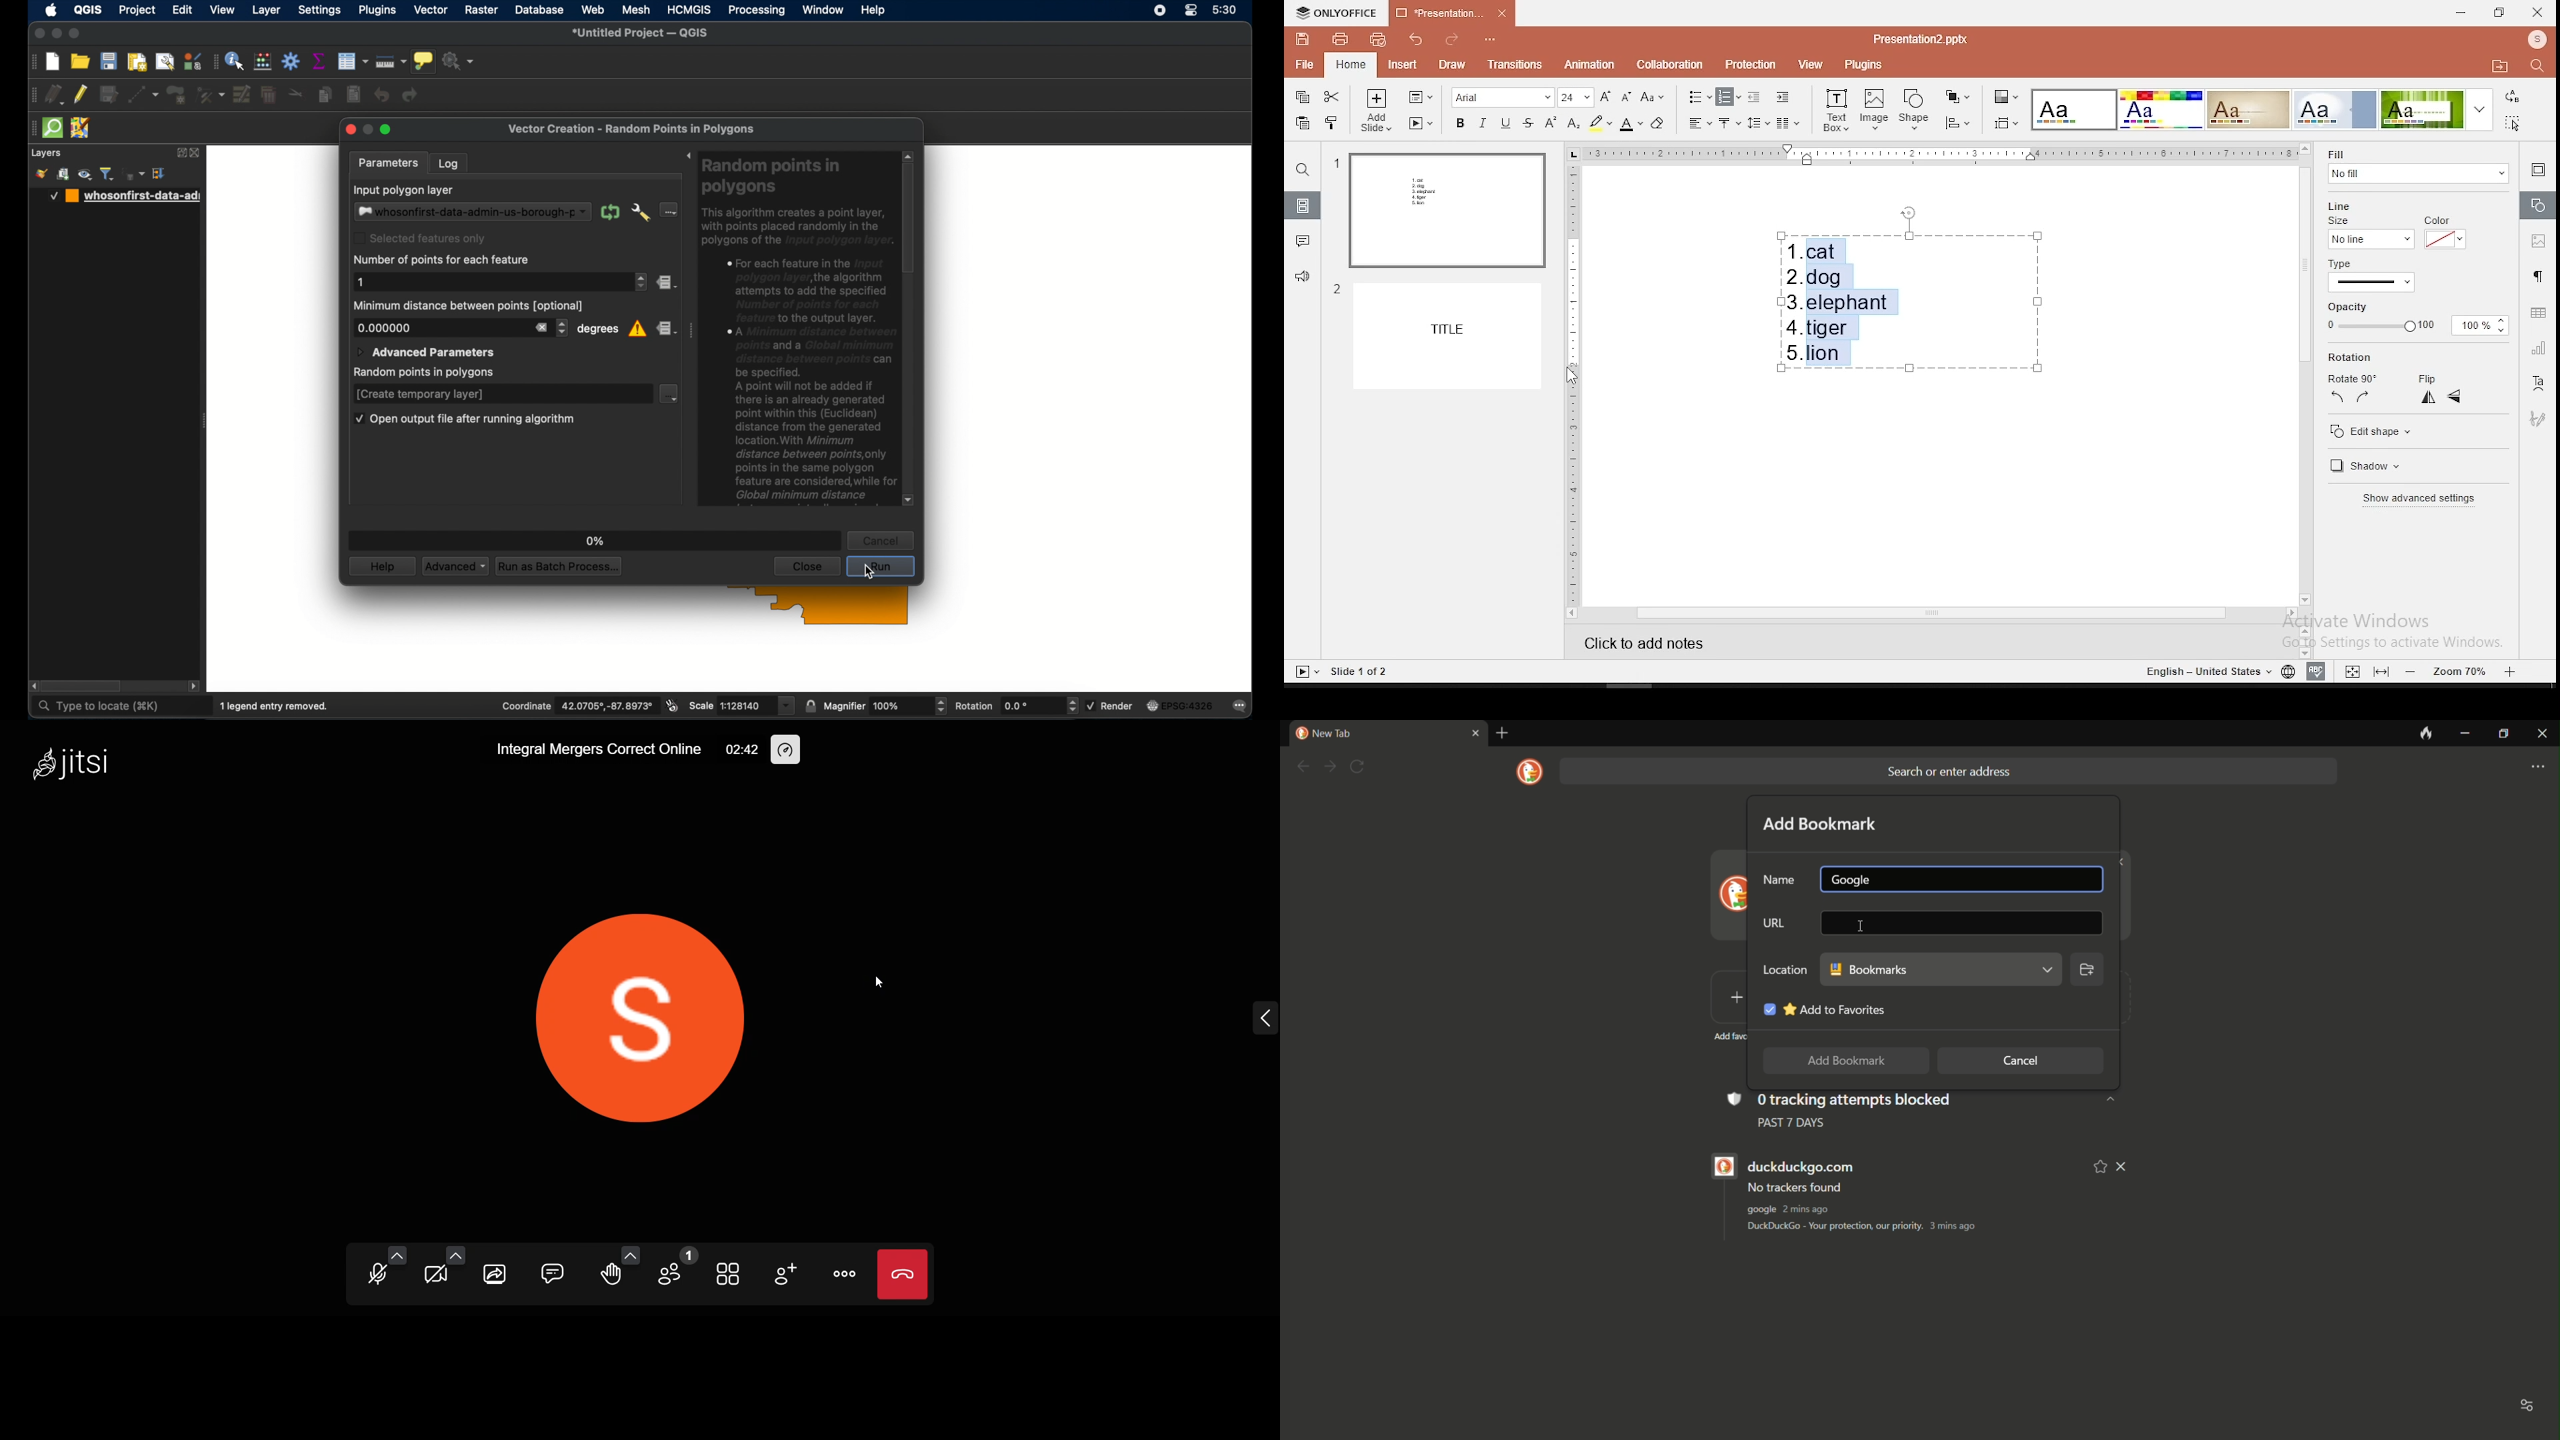  I want to click on paste, so click(1302, 123).